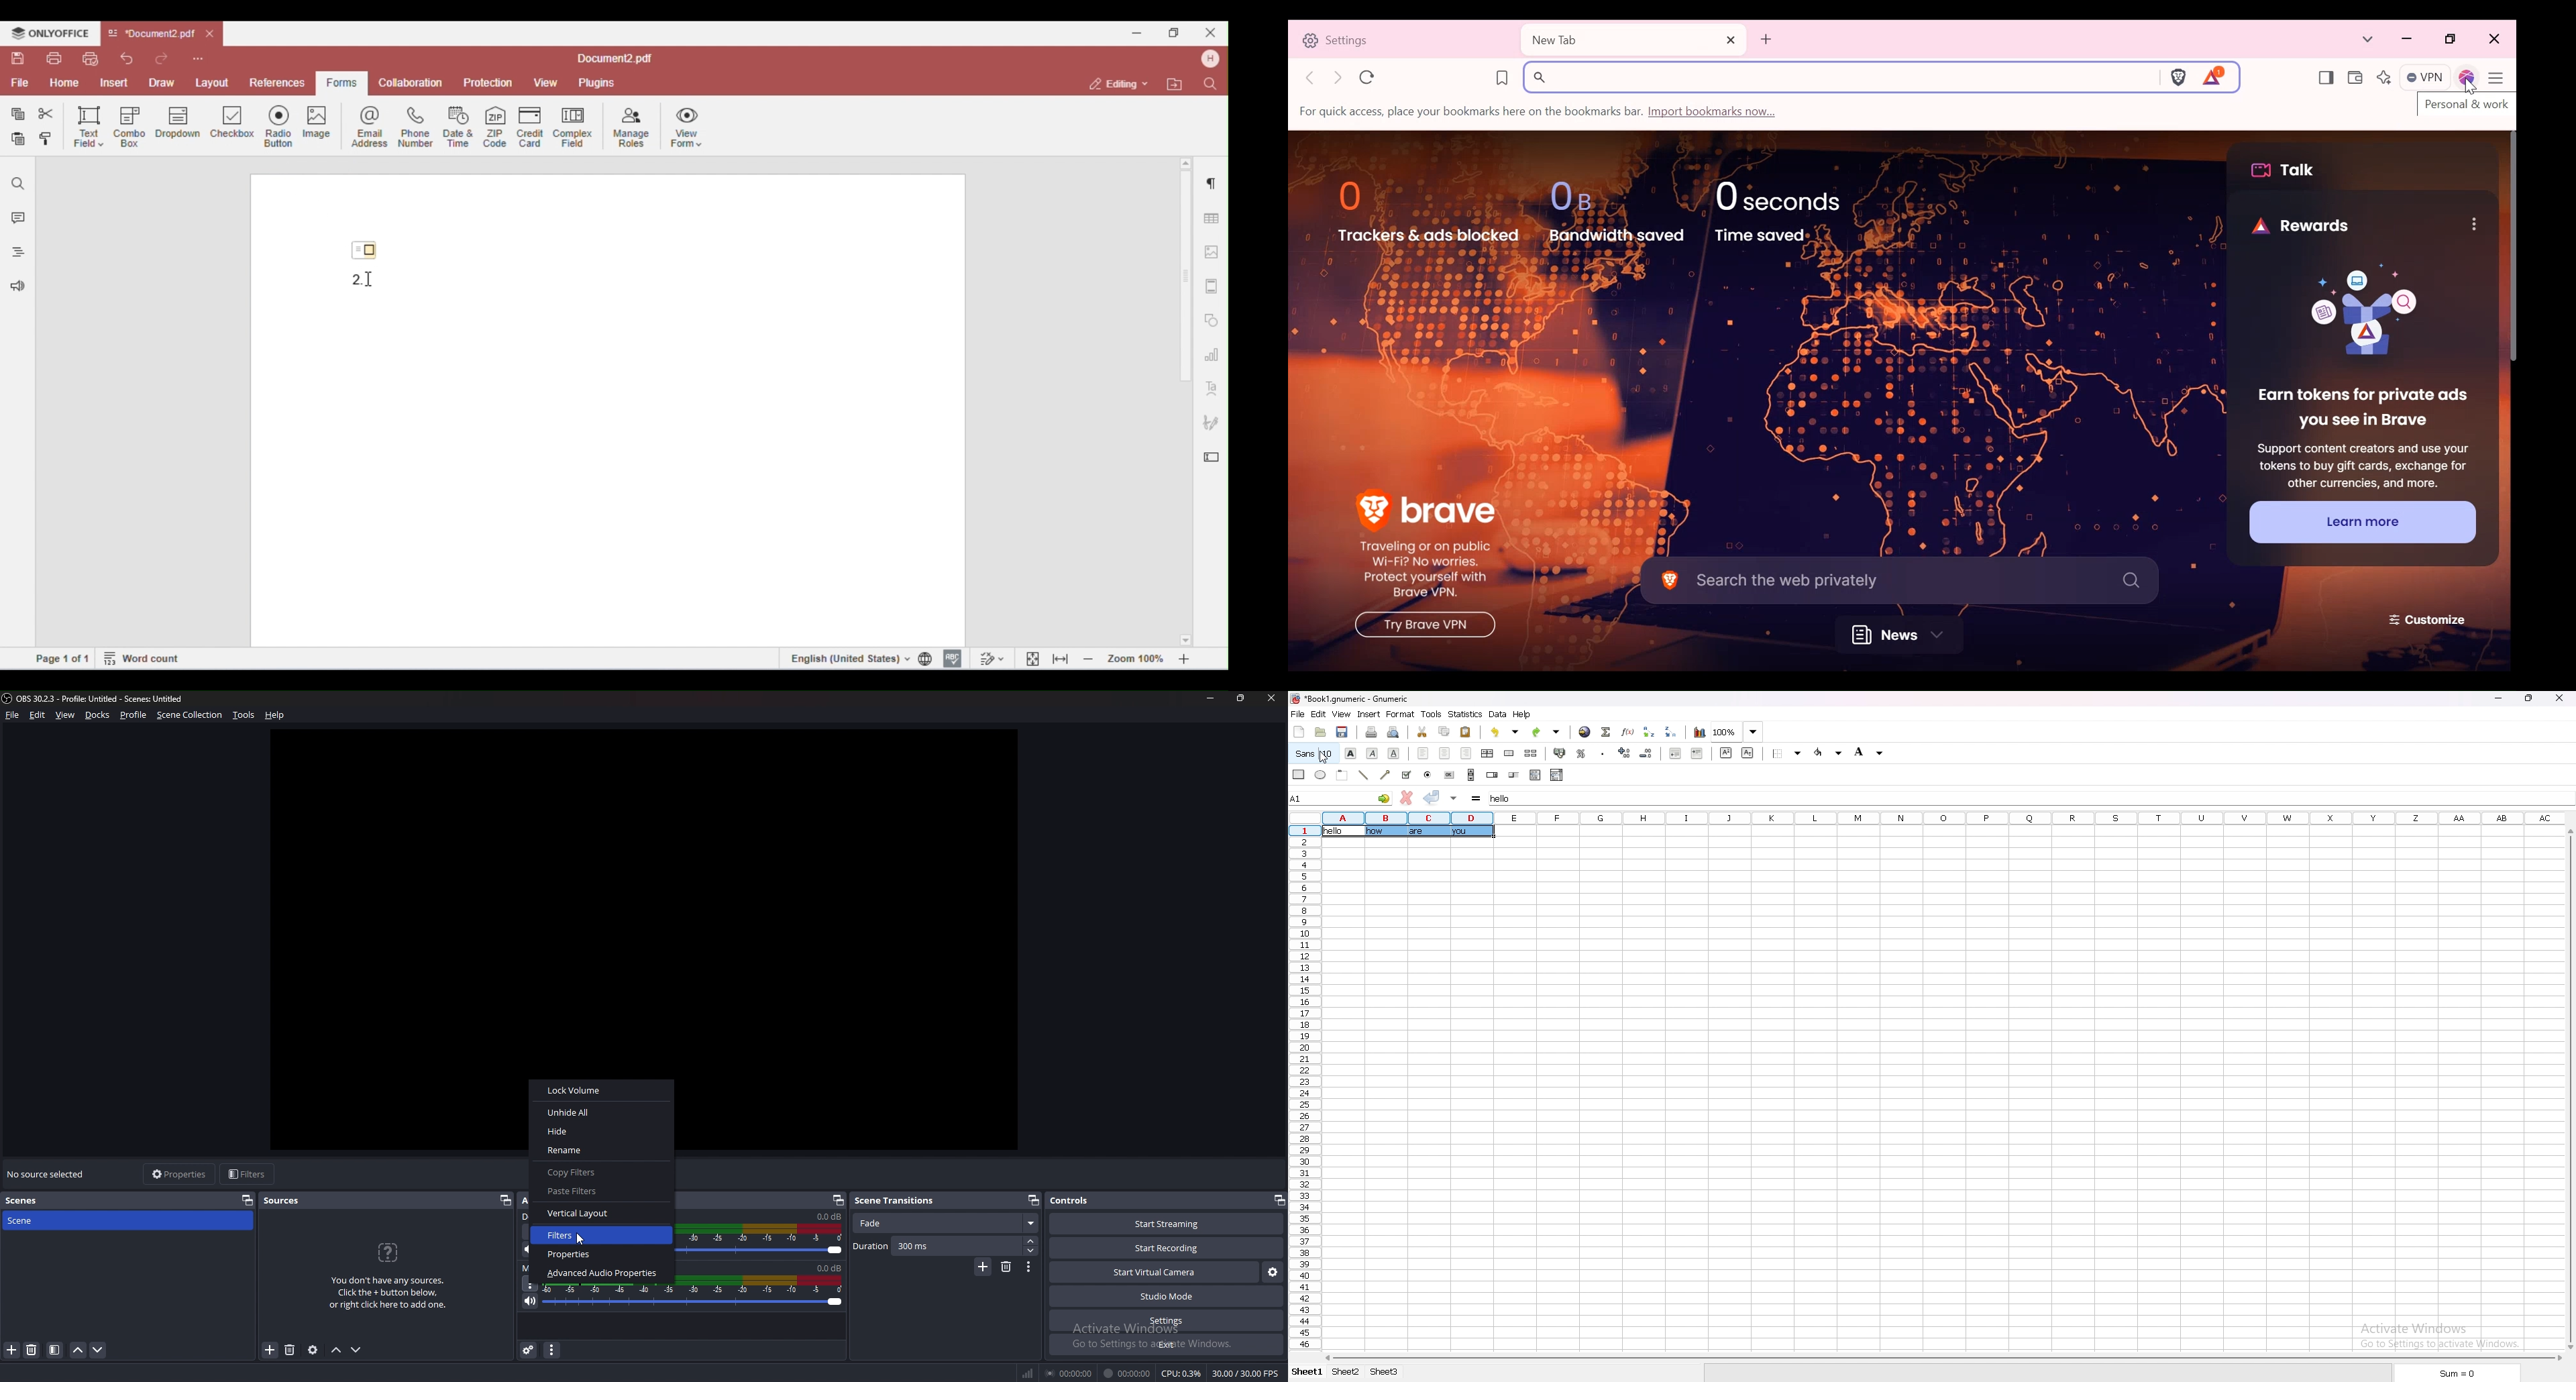 The height and width of the screenshot is (1400, 2576). Describe the element at coordinates (1319, 713) in the screenshot. I see `edit` at that location.